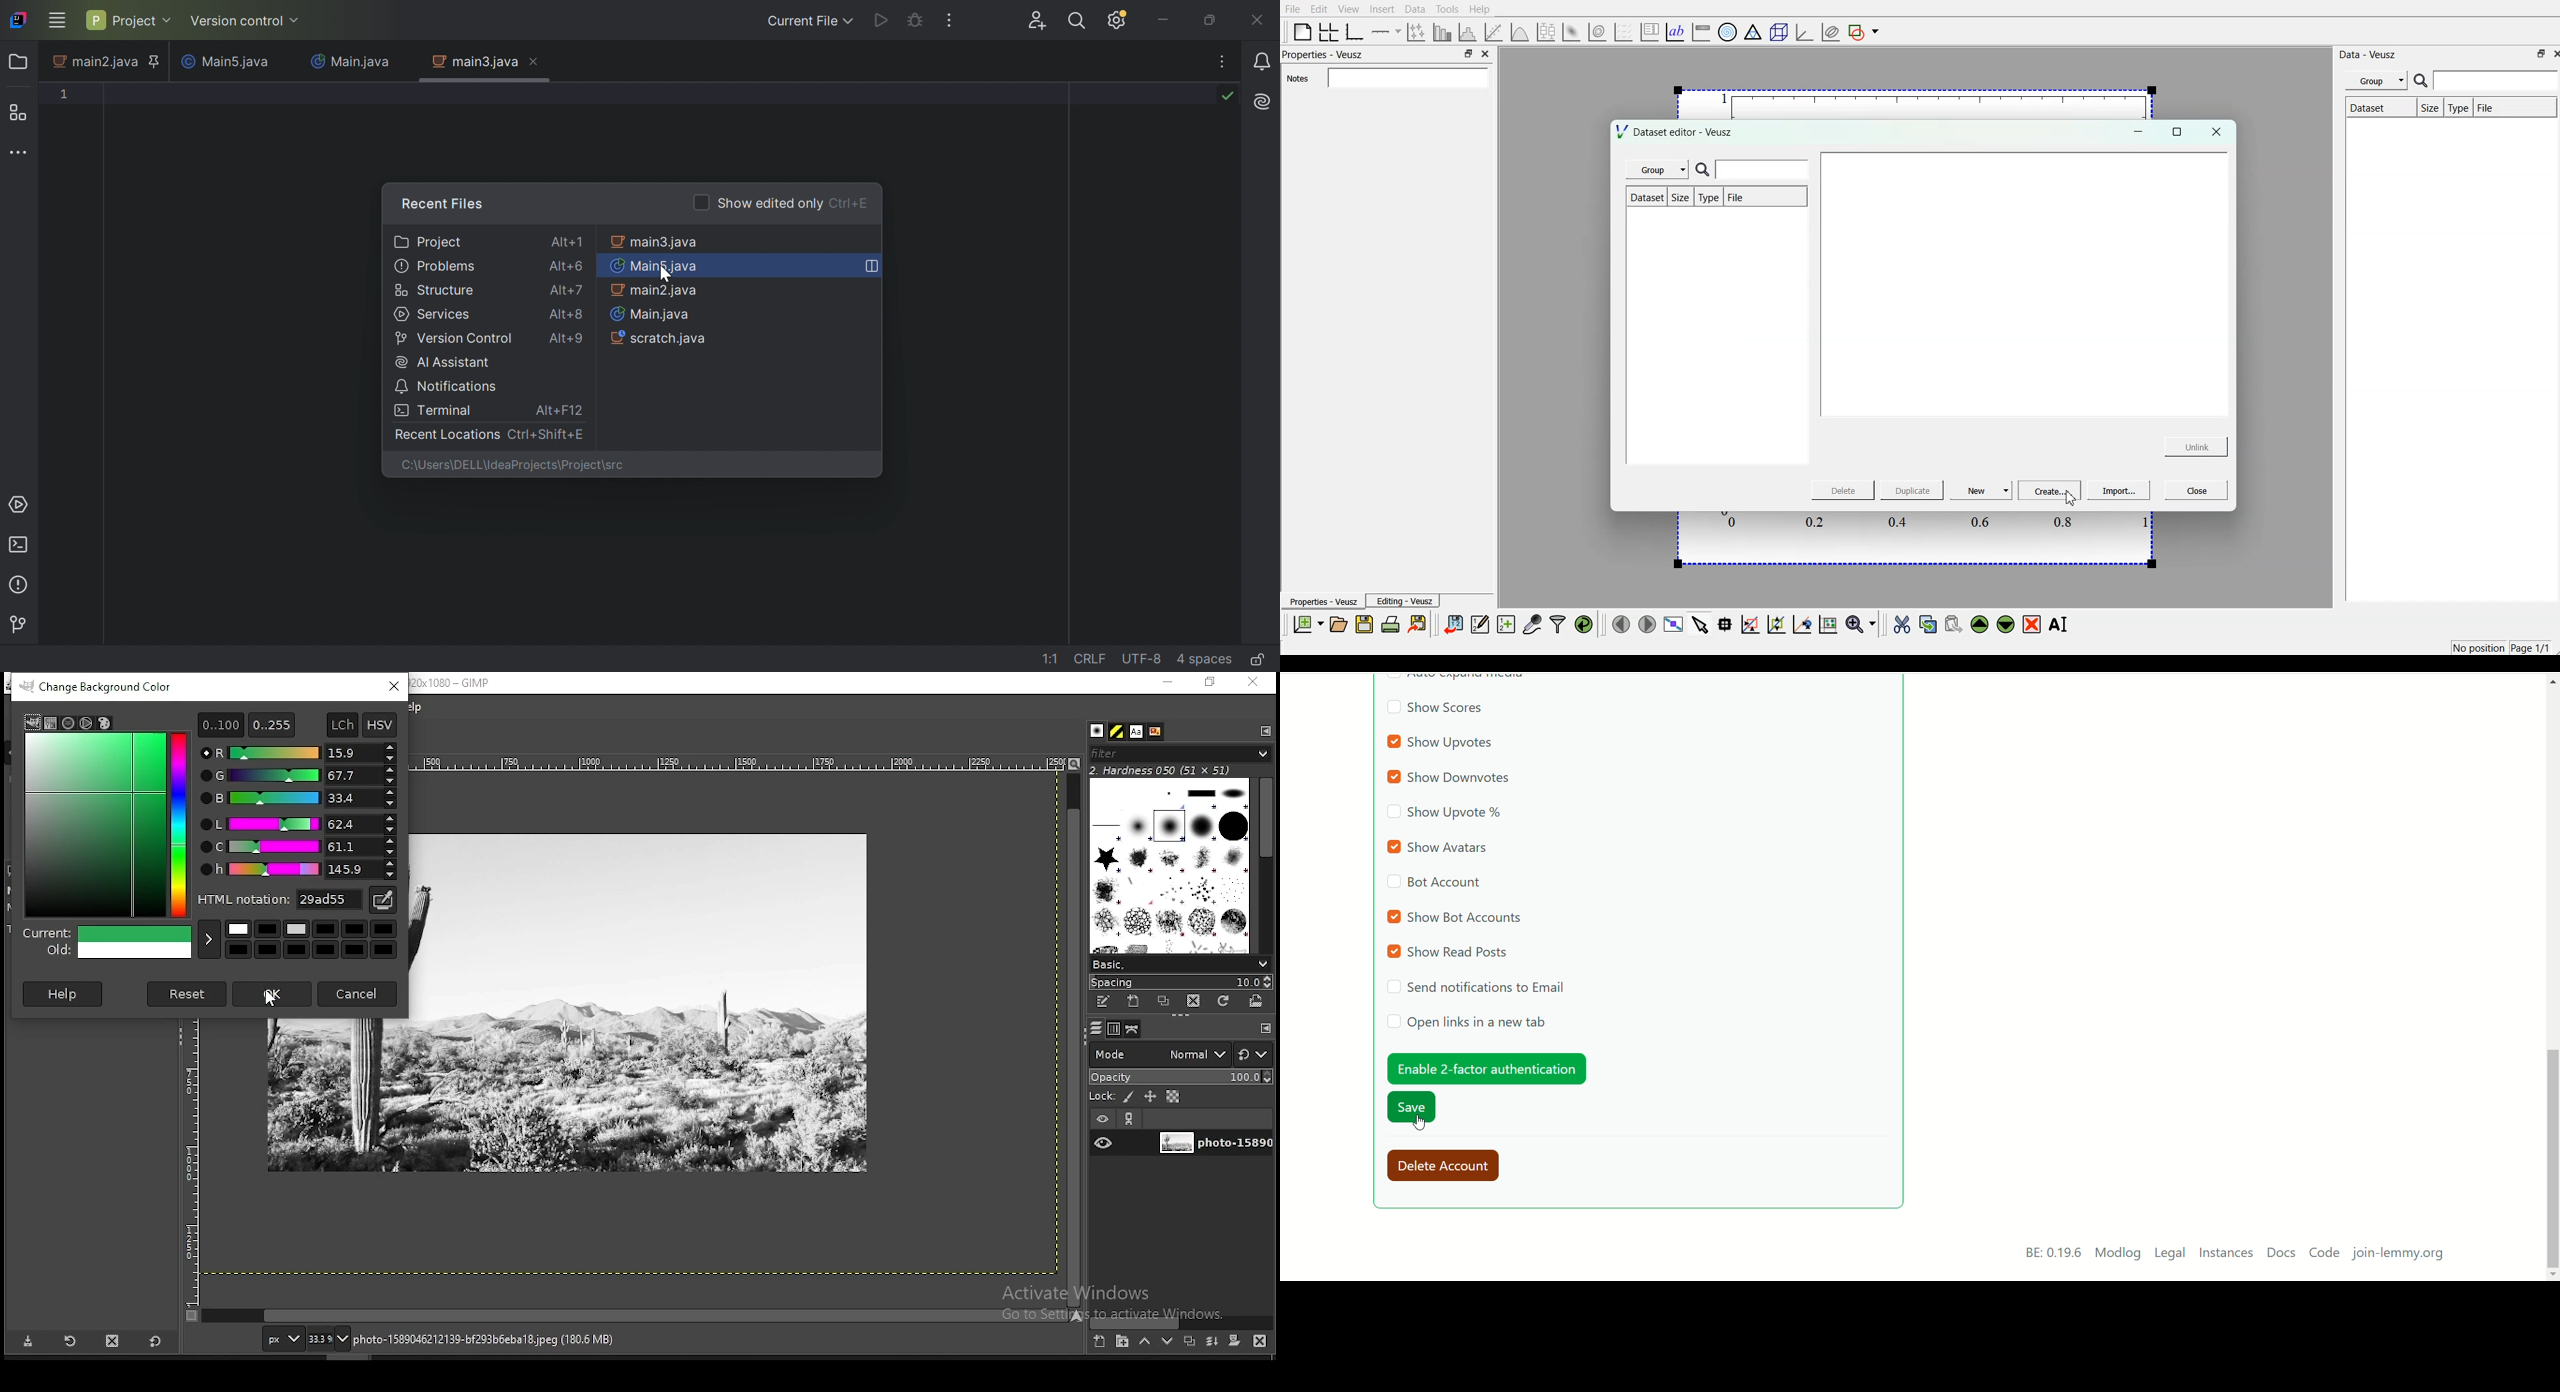 The height and width of the screenshot is (1400, 2576). I want to click on open document, so click(1340, 625).